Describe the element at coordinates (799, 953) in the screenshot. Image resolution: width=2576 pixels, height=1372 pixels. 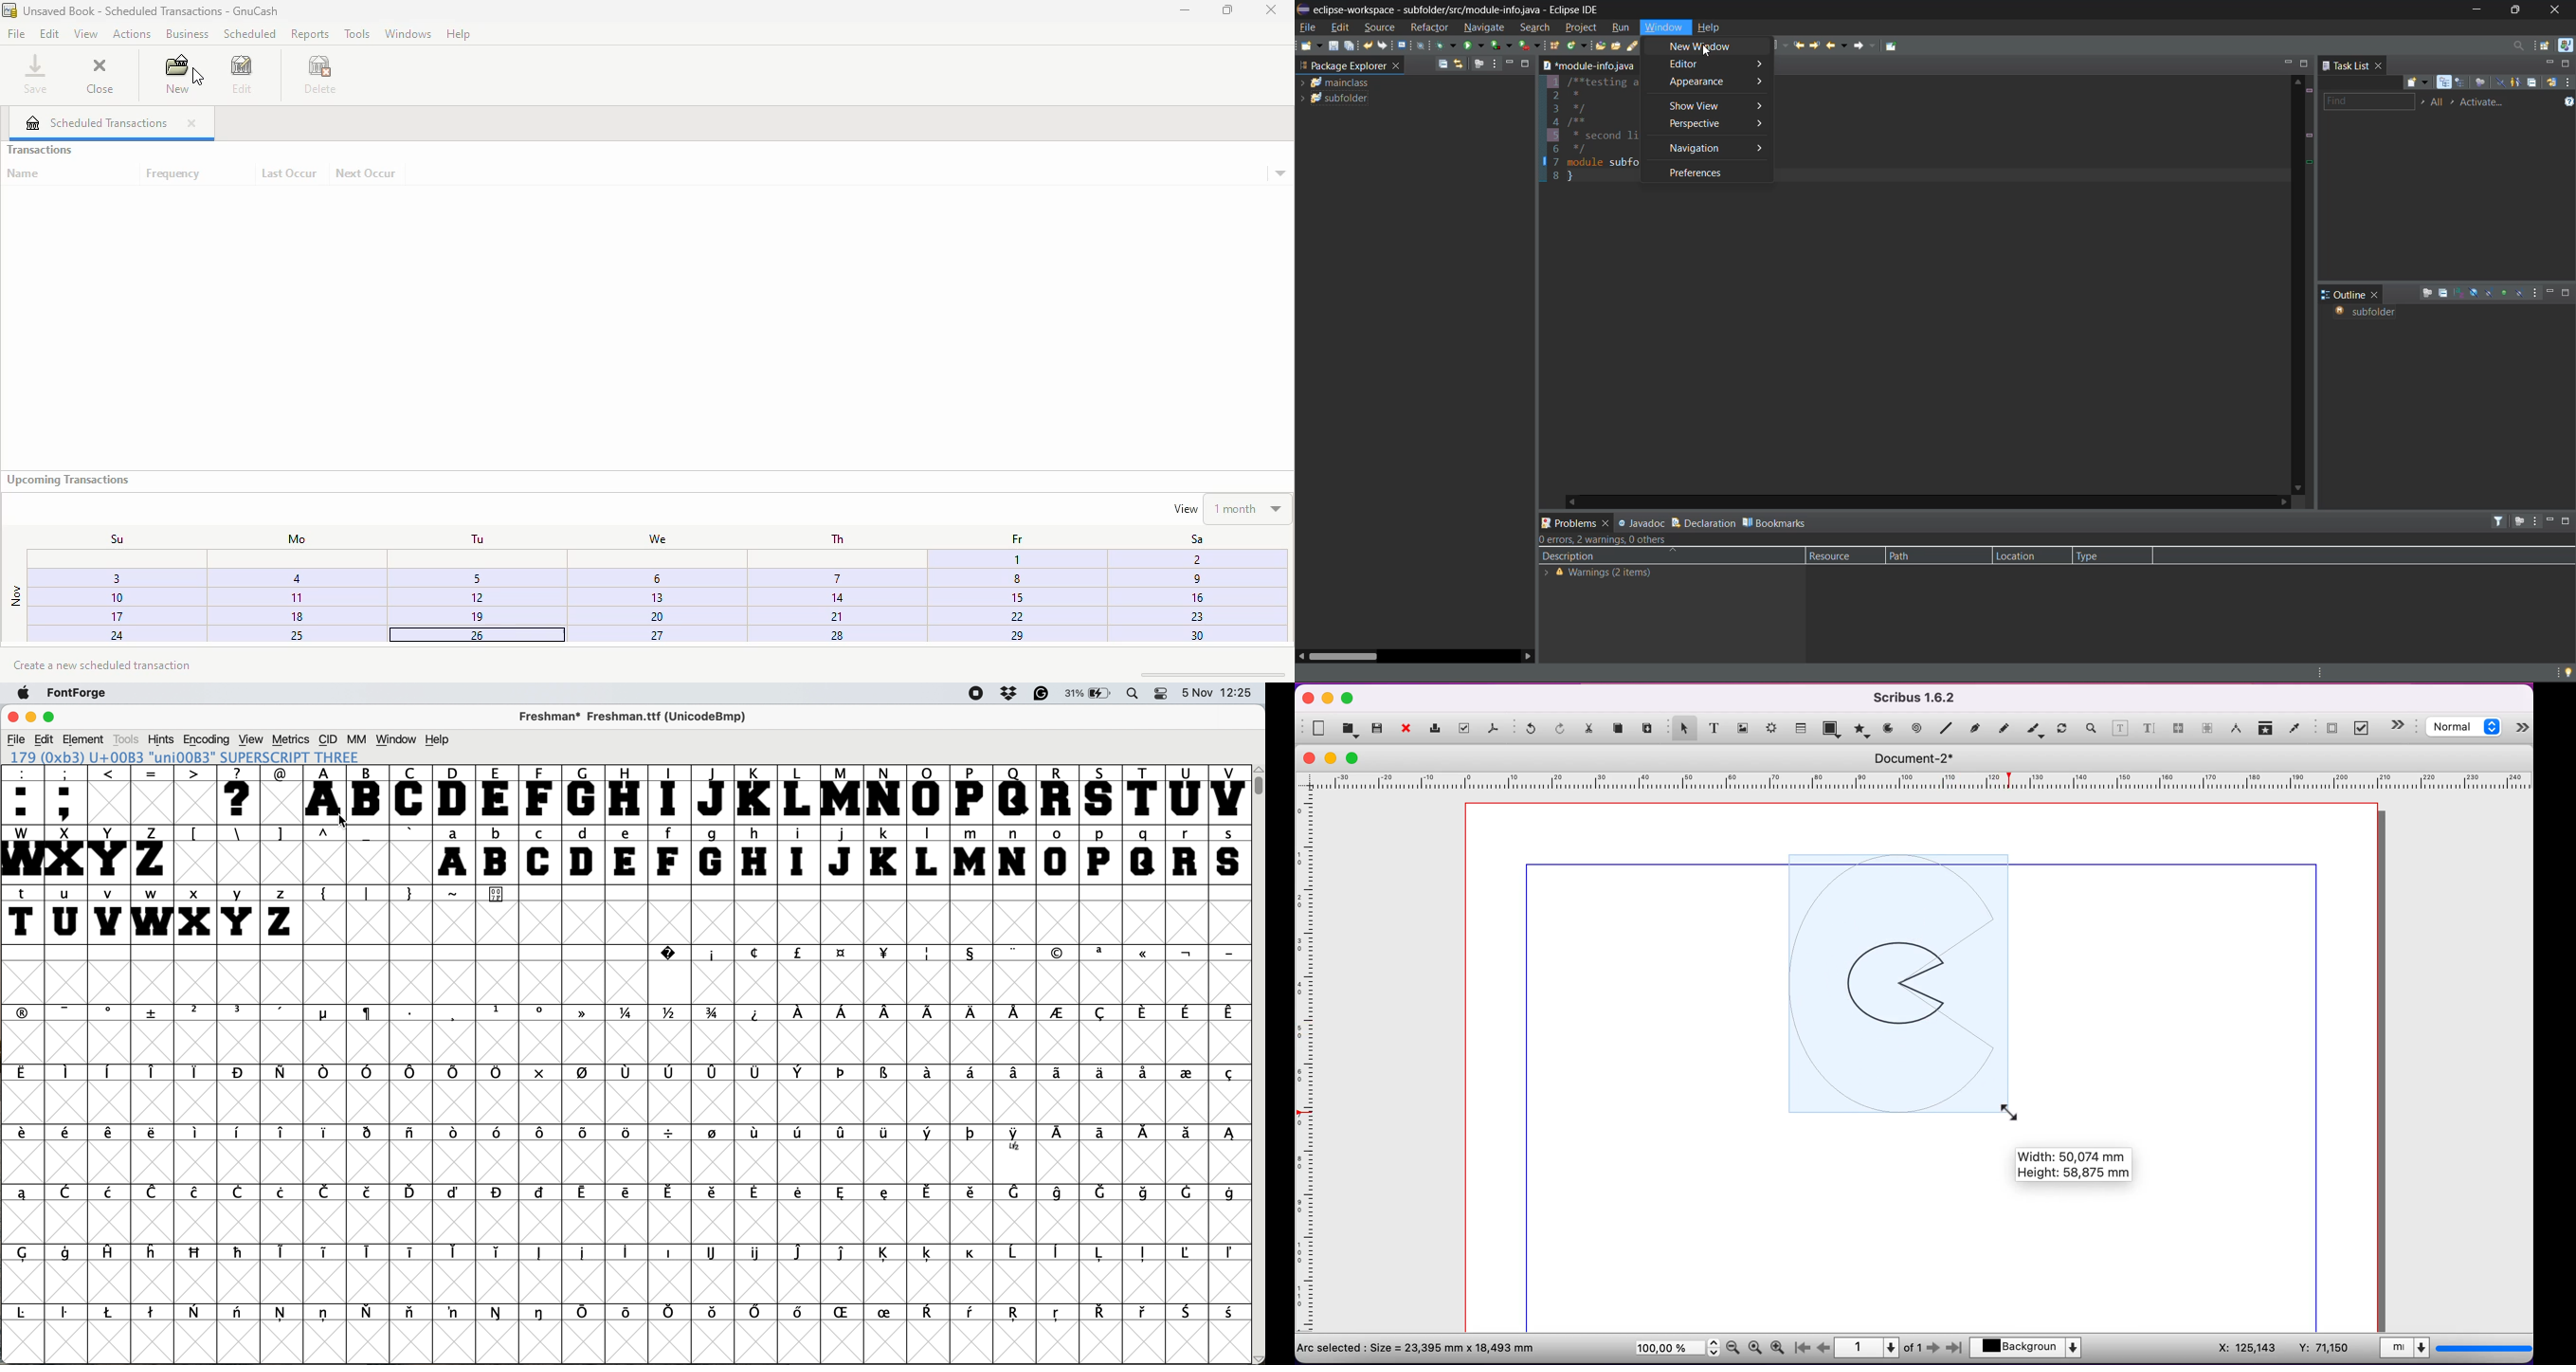
I see `symbol` at that location.